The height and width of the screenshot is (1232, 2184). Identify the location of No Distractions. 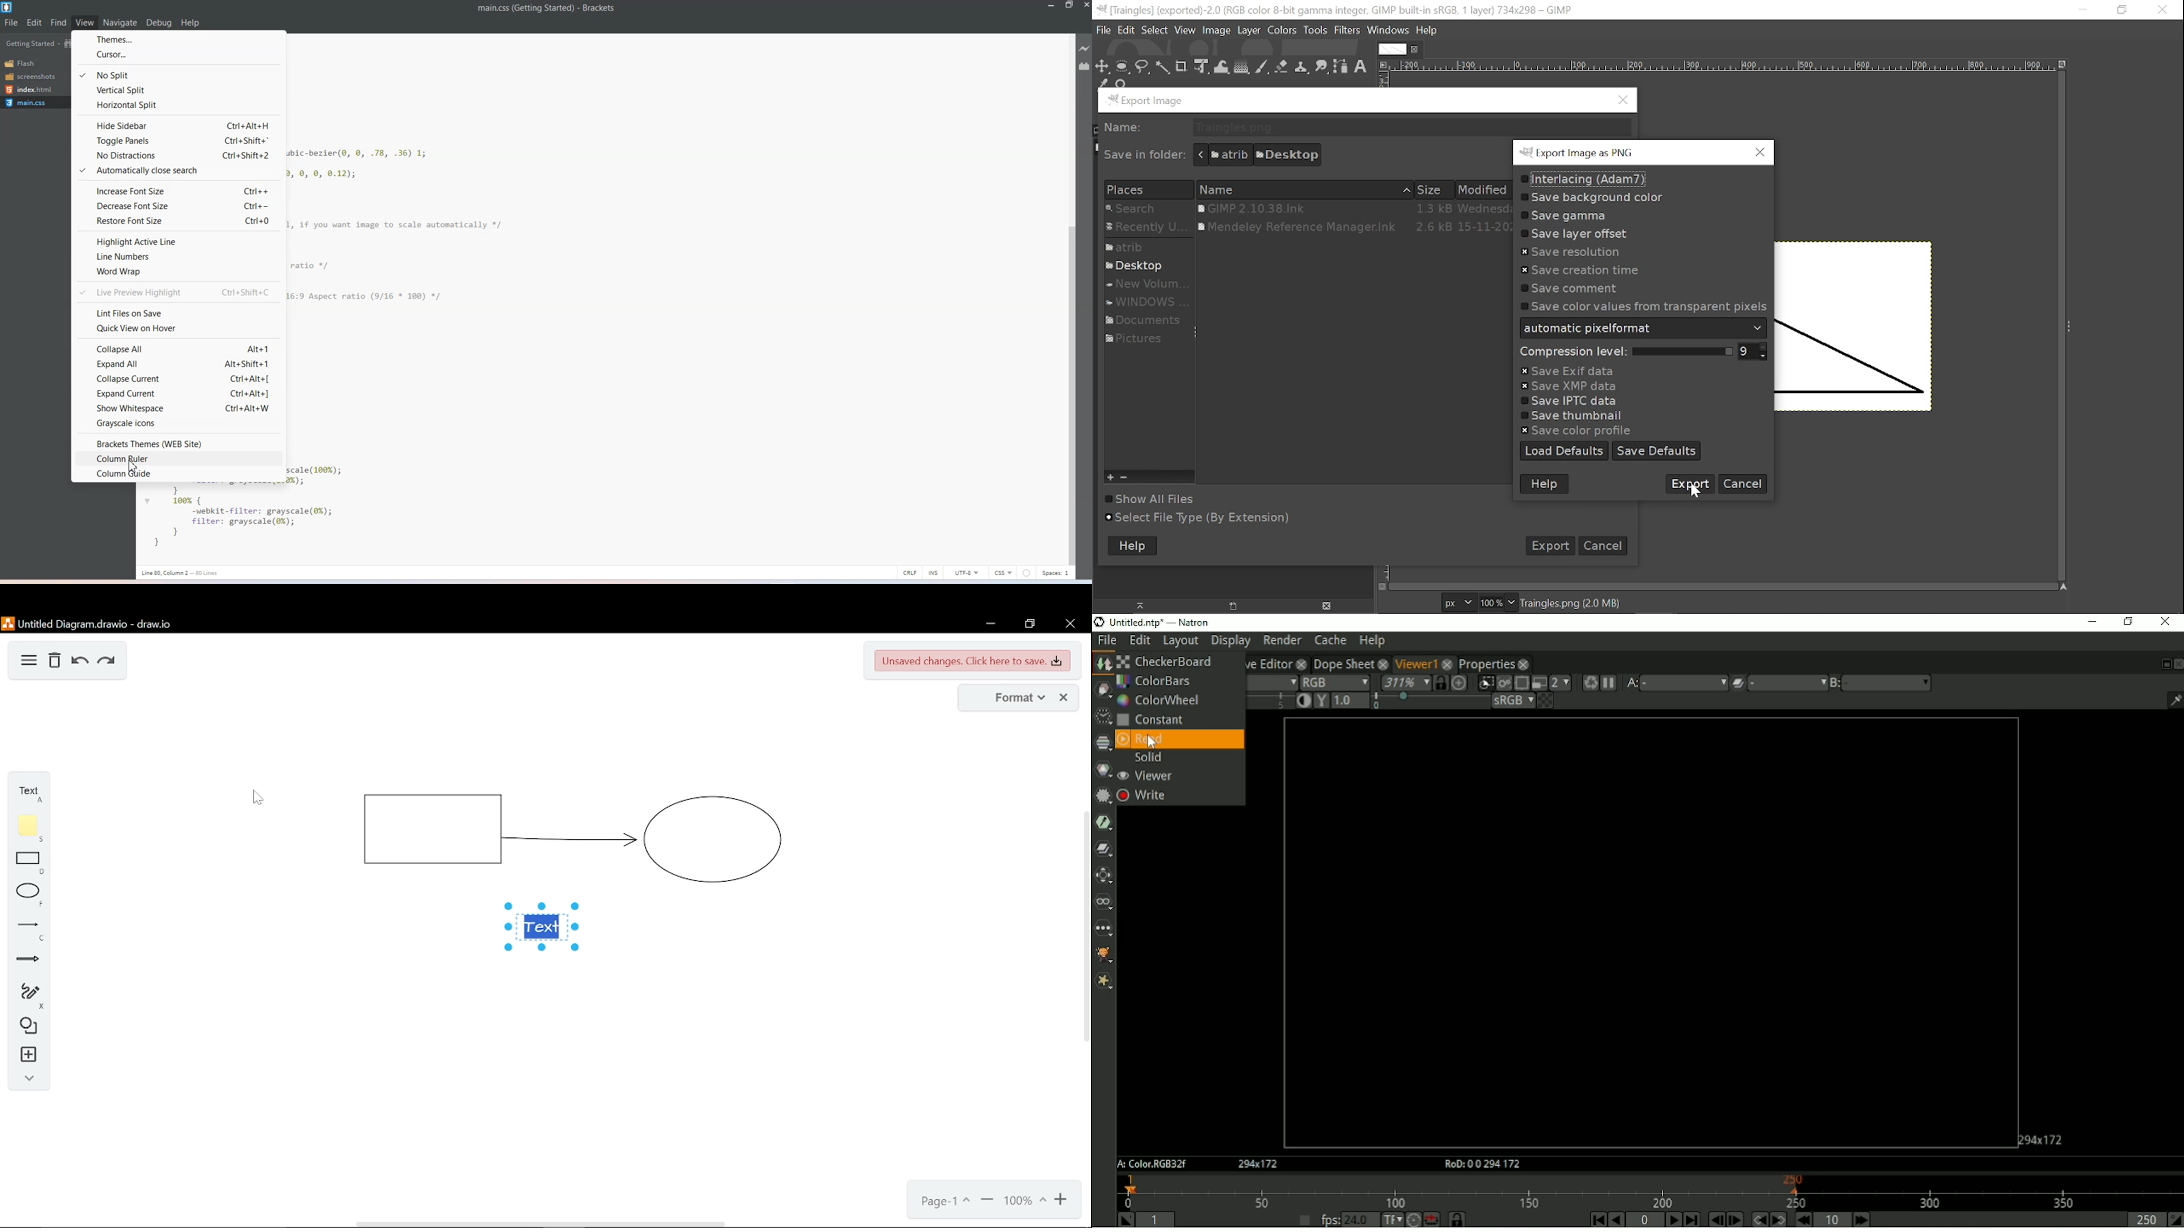
(179, 156).